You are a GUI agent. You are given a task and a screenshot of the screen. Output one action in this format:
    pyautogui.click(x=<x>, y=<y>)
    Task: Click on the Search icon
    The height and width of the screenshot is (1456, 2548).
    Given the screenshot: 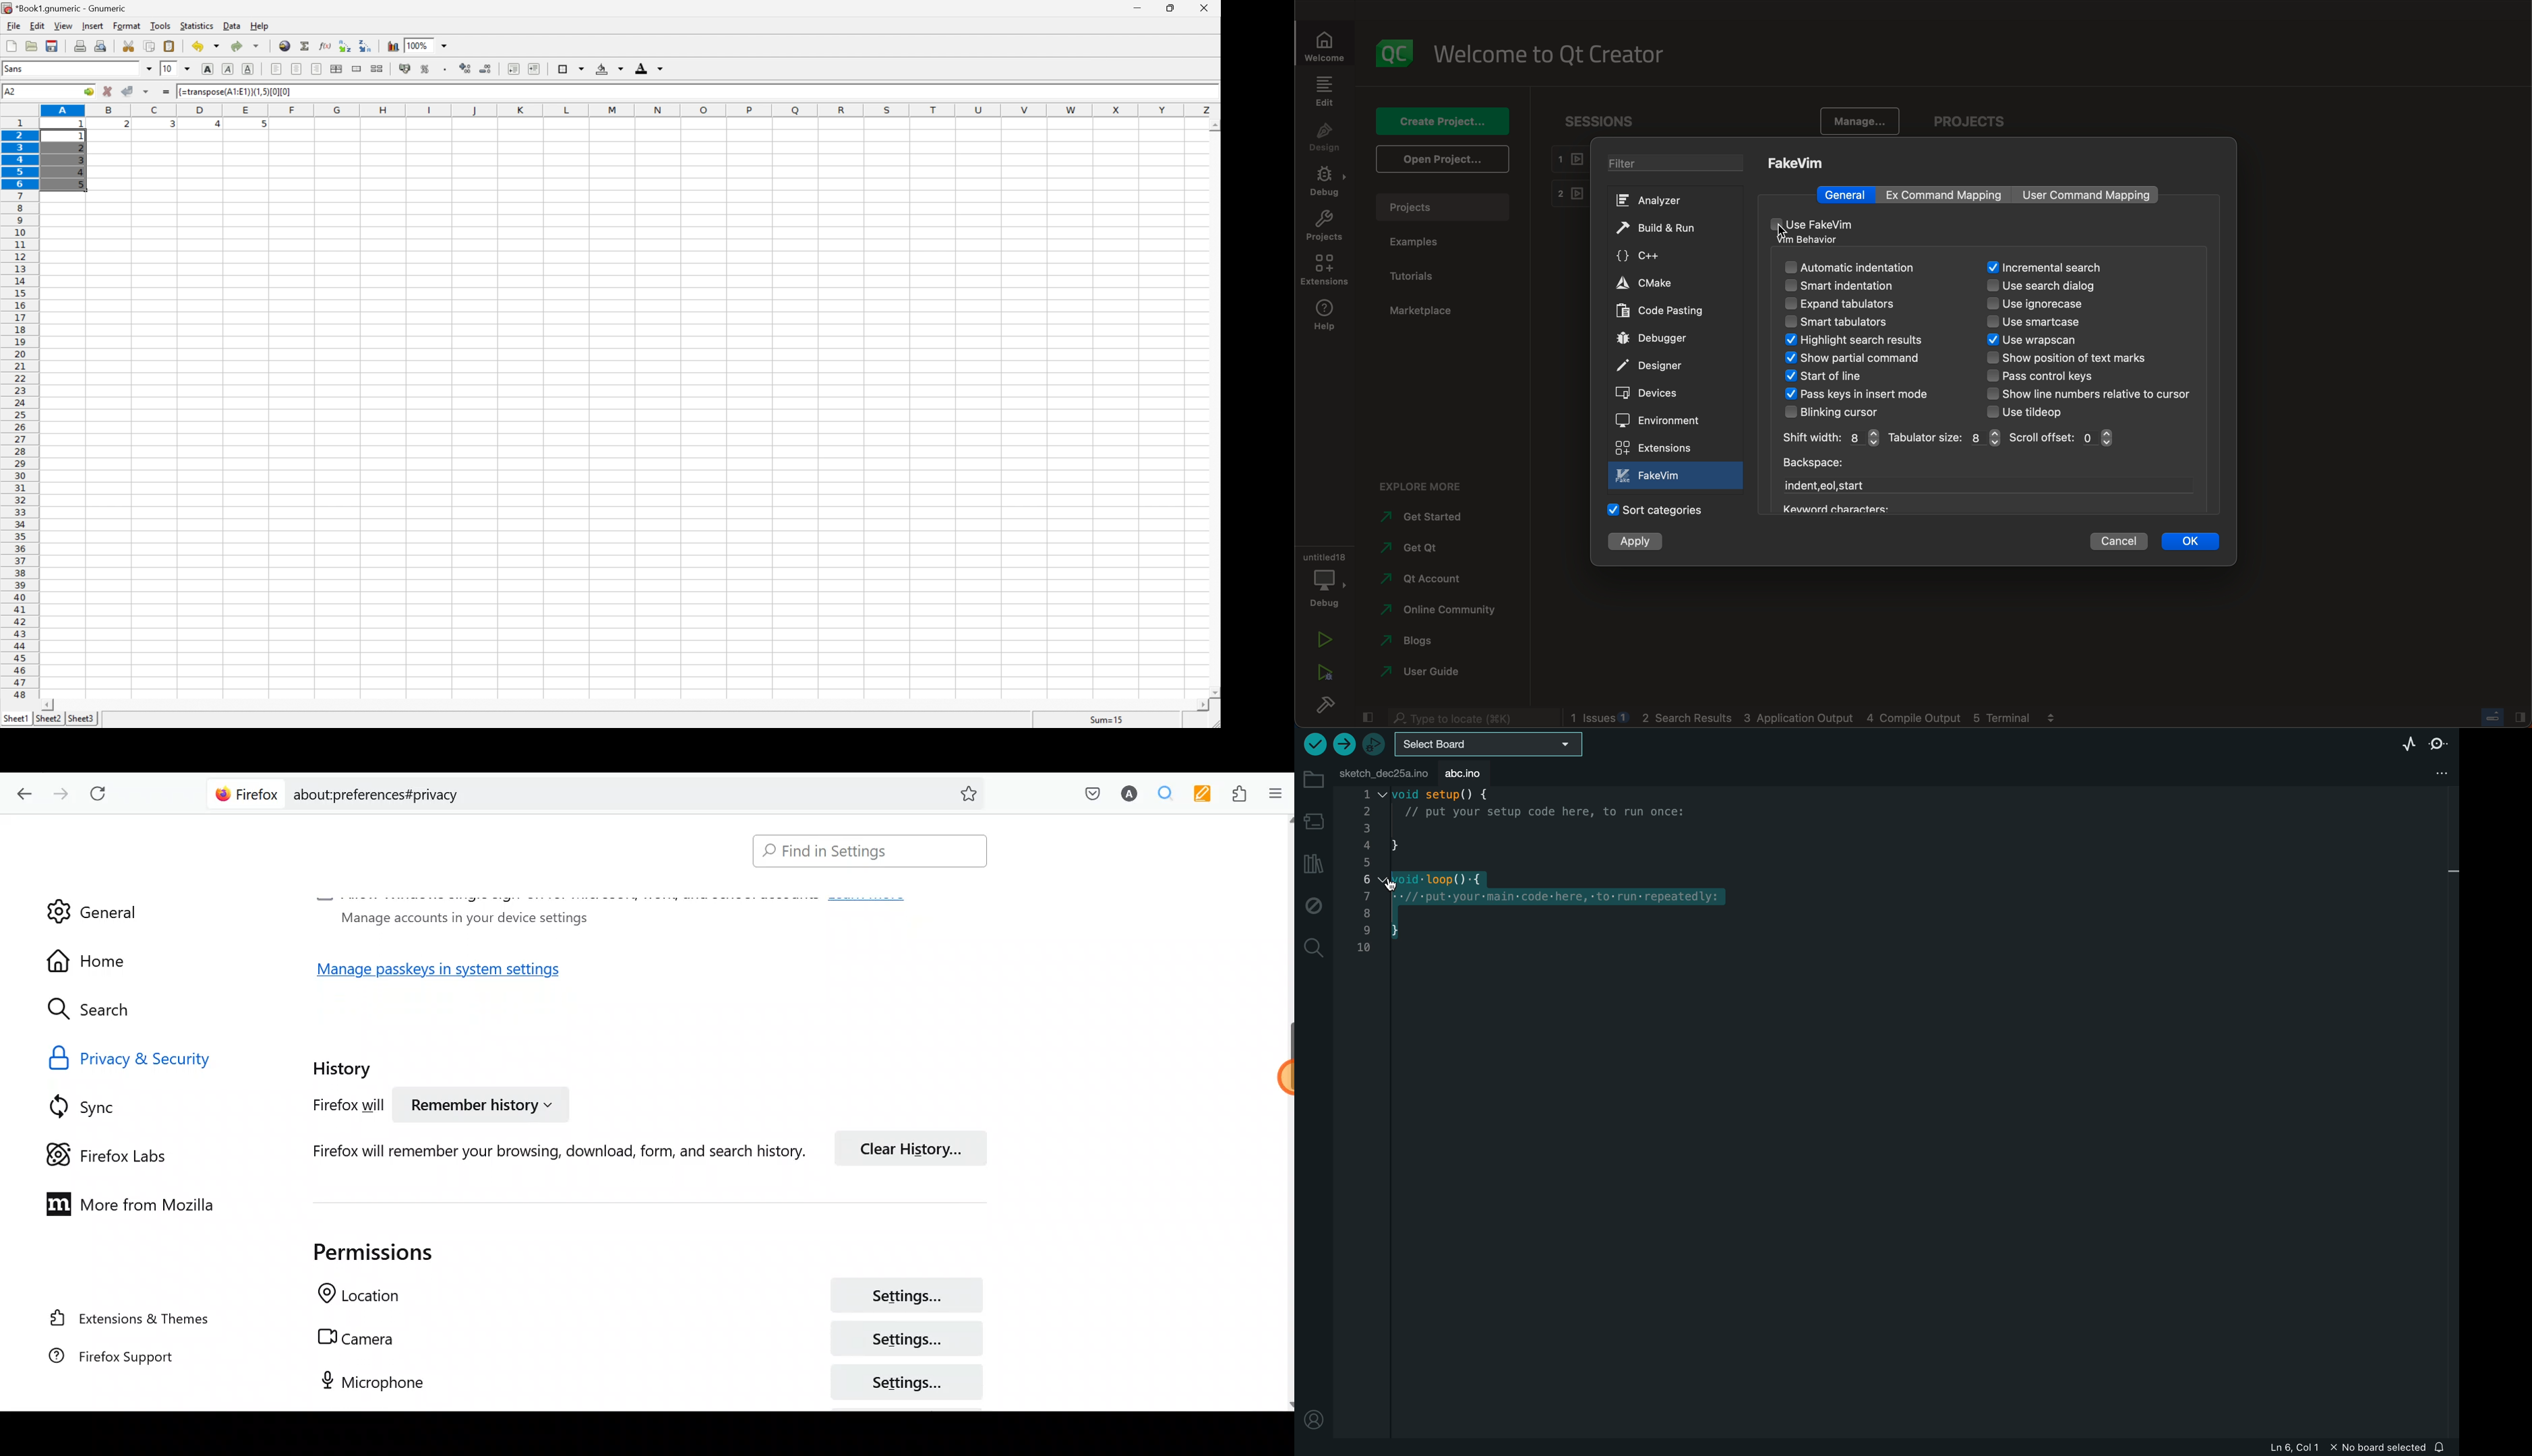 What is the action you would take?
    pyautogui.click(x=102, y=1010)
    